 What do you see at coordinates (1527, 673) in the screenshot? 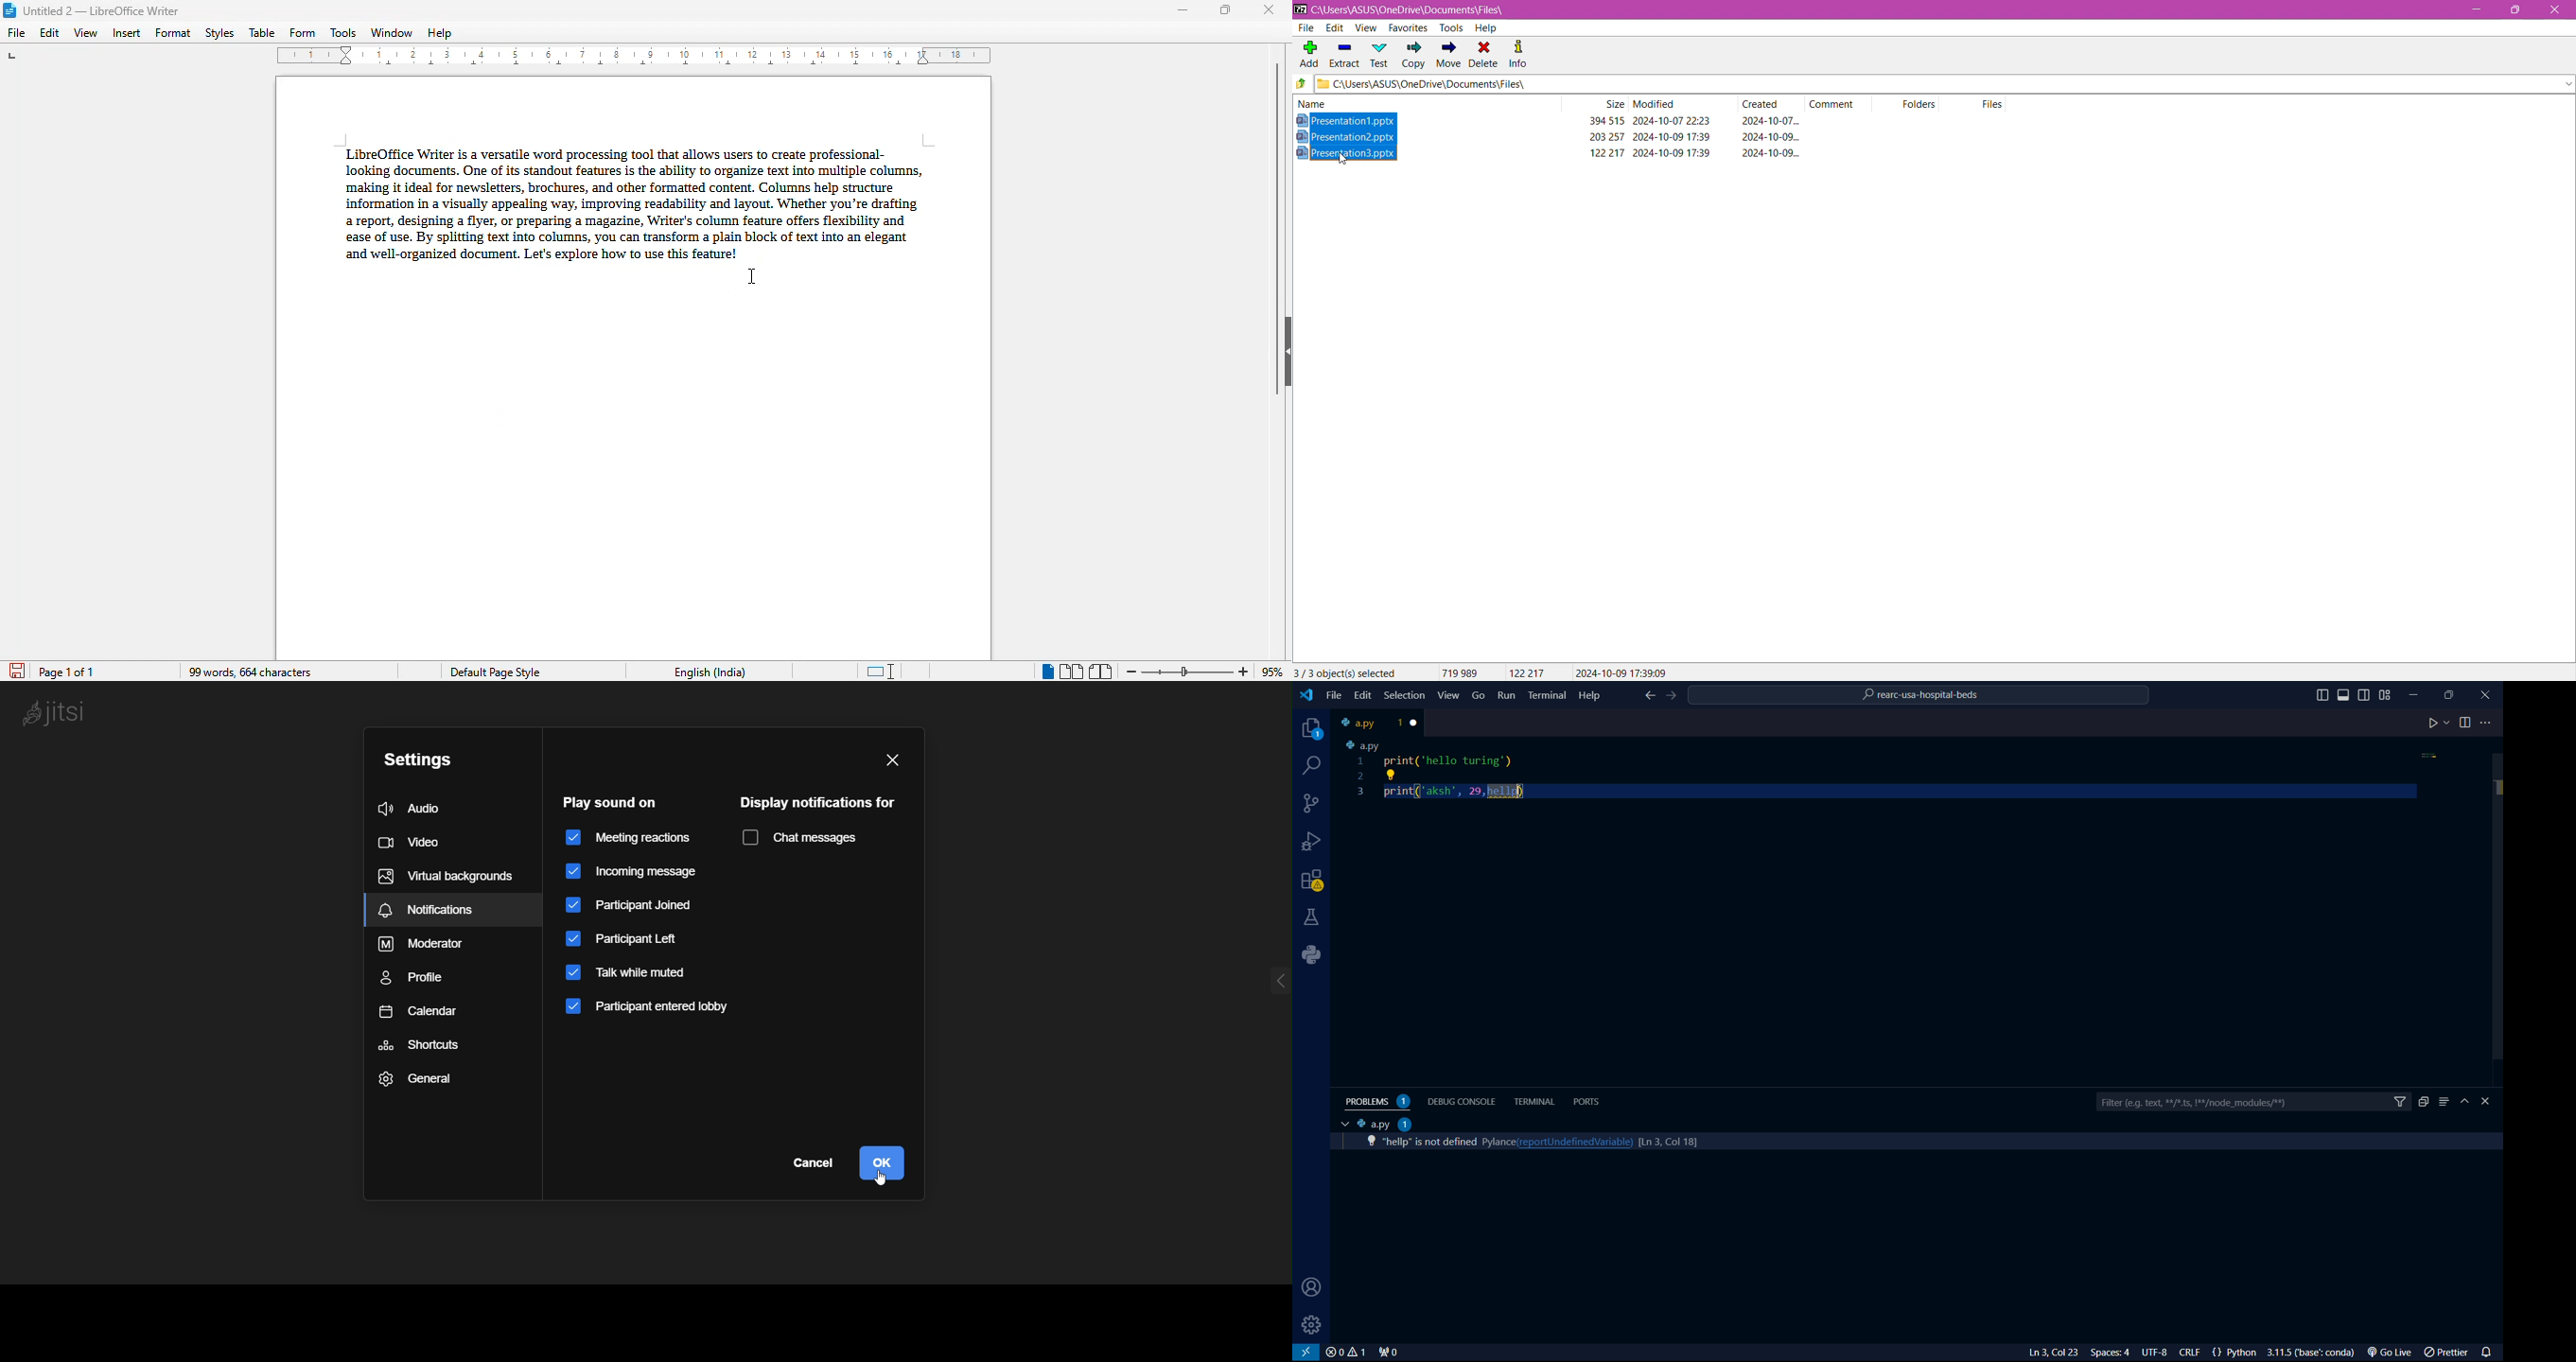
I see `122217` at bounding box center [1527, 673].